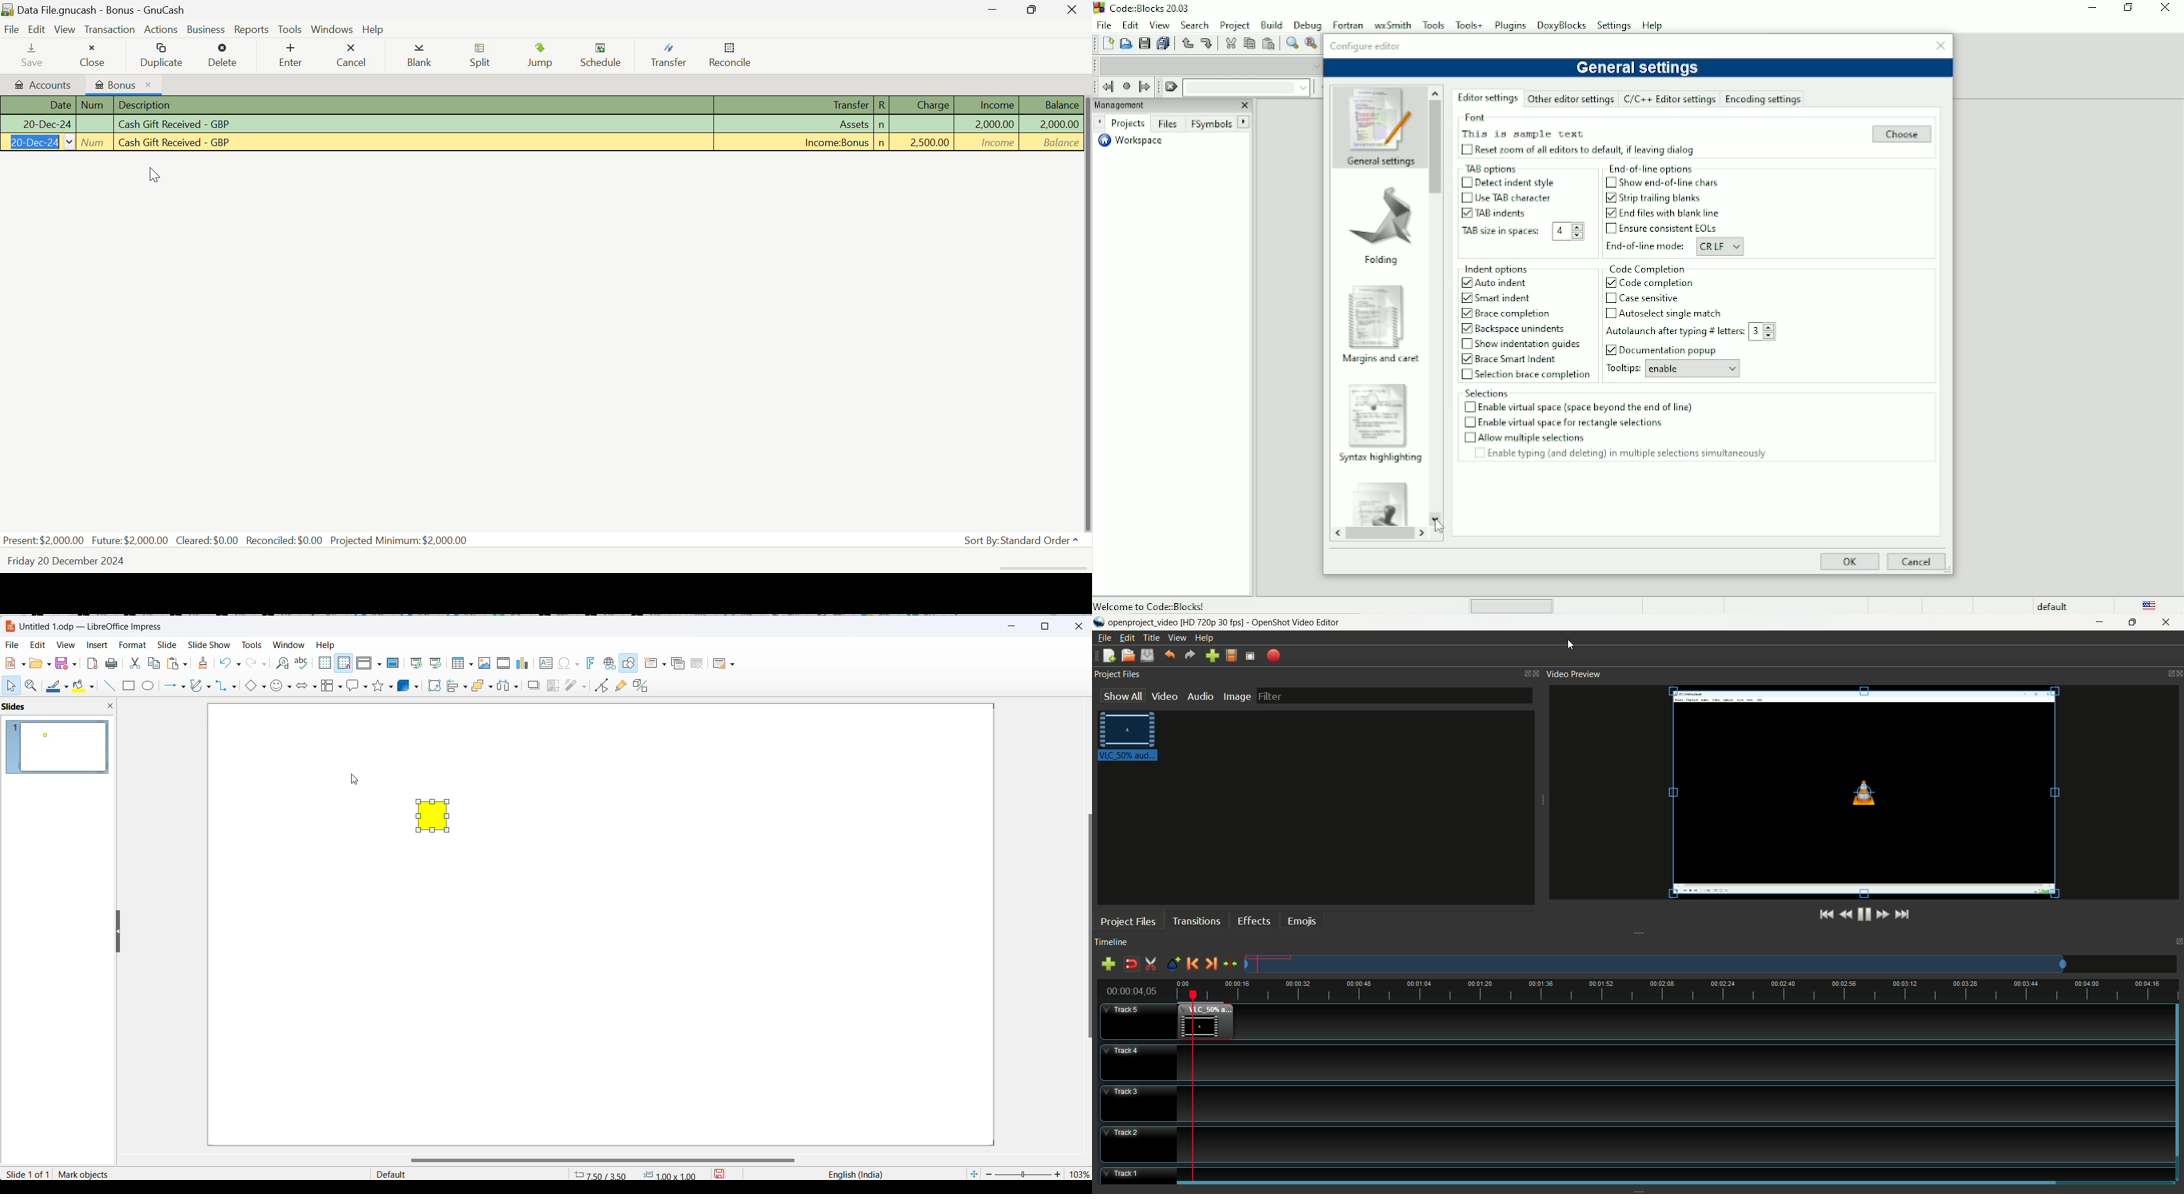 This screenshot has height=1204, width=2184. What do you see at coordinates (289, 646) in the screenshot?
I see `Window` at bounding box center [289, 646].